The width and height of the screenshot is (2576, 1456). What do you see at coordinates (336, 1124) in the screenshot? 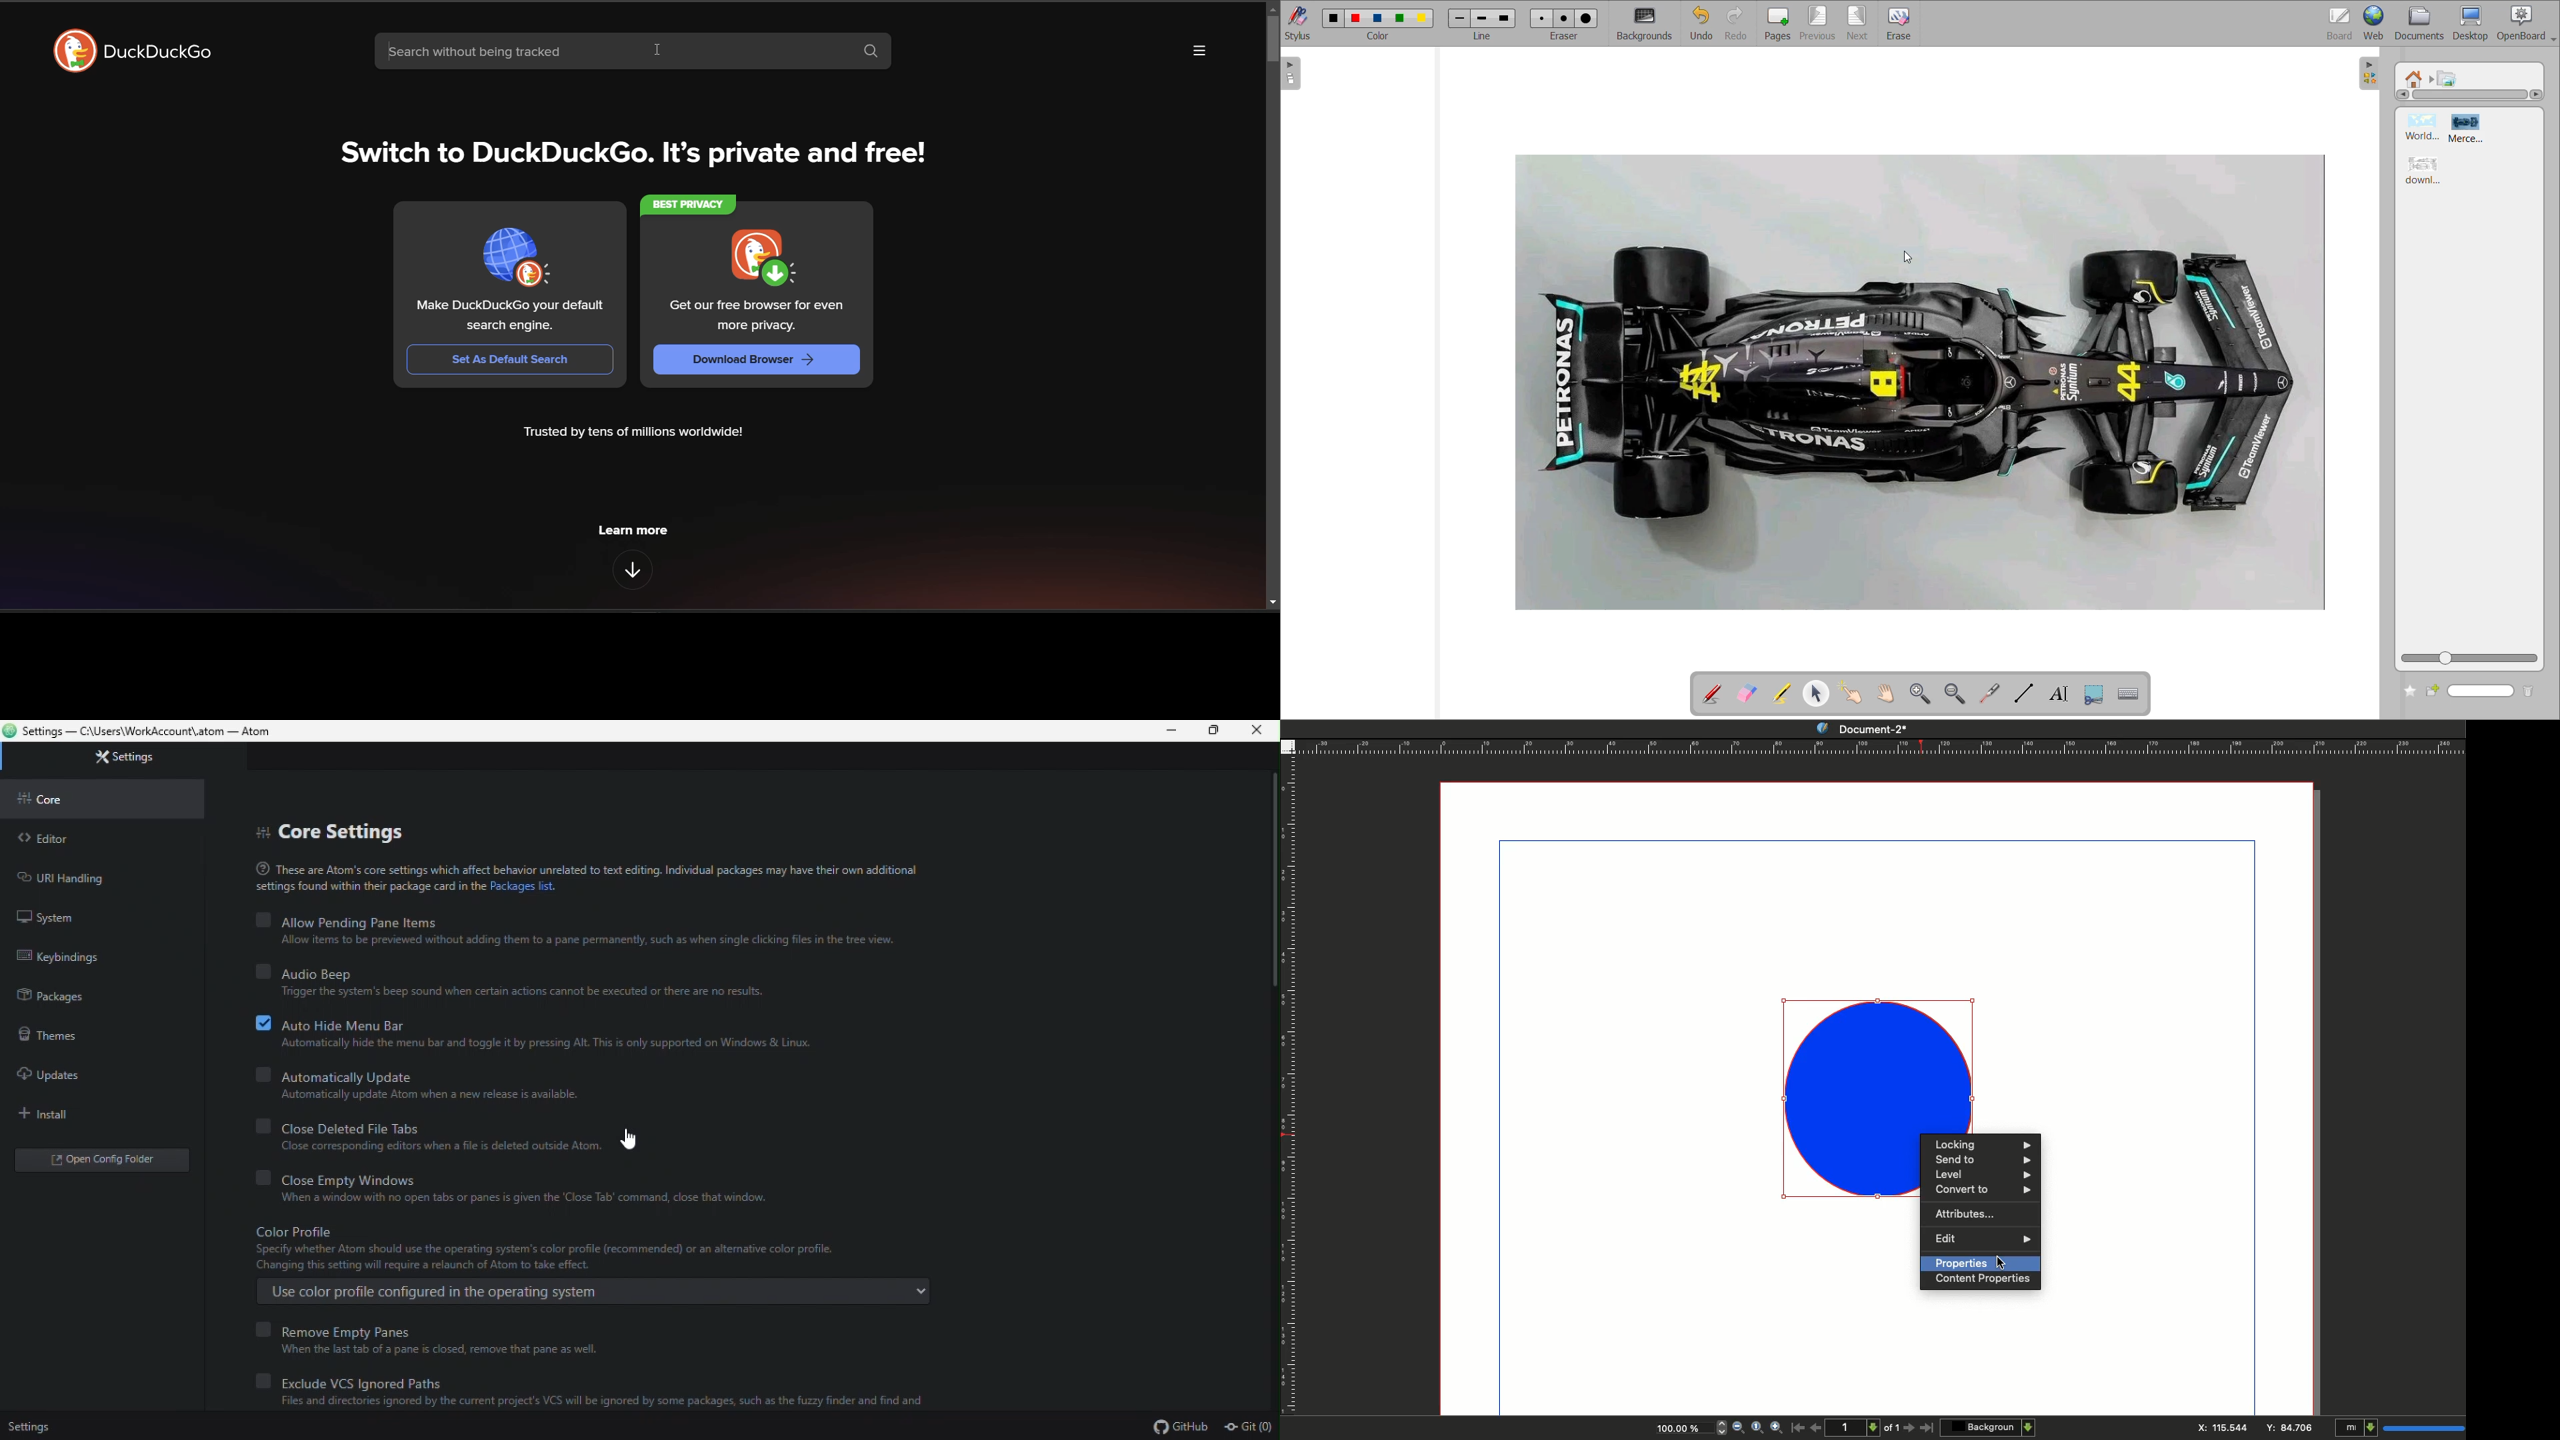
I see `Close deleted file tabs` at bounding box center [336, 1124].